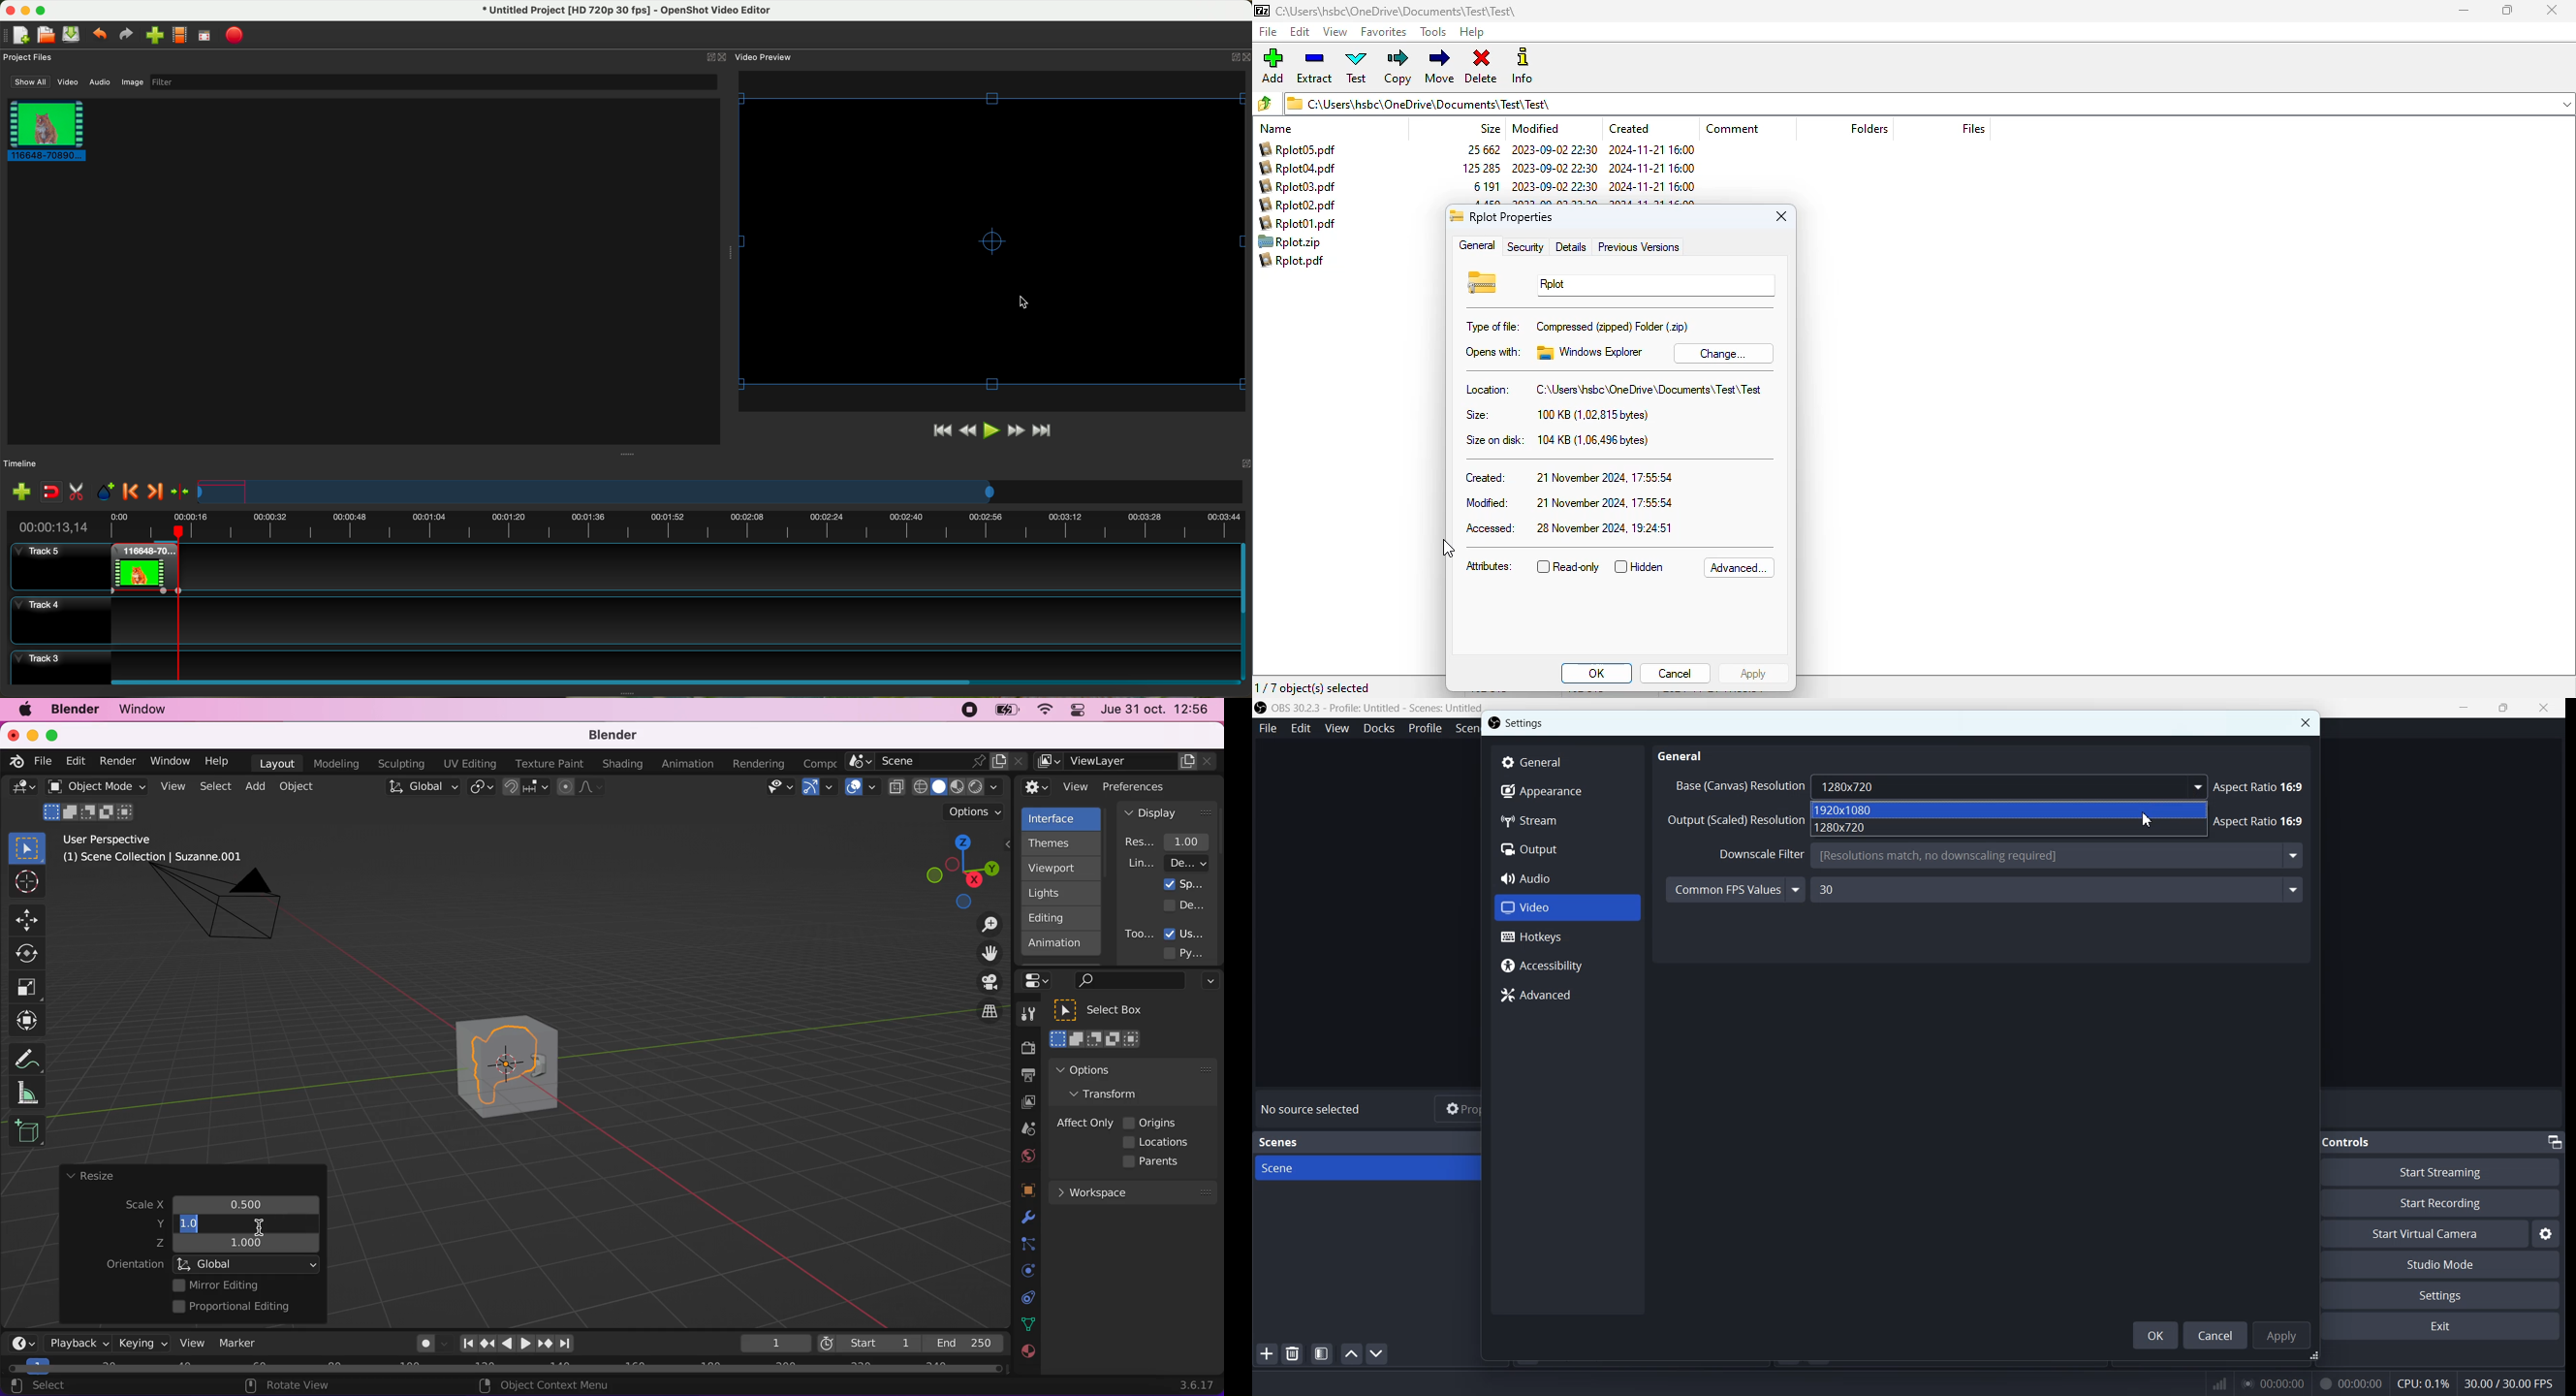 The width and height of the screenshot is (2576, 1400). Describe the element at coordinates (1151, 1122) in the screenshot. I see `origins` at that location.